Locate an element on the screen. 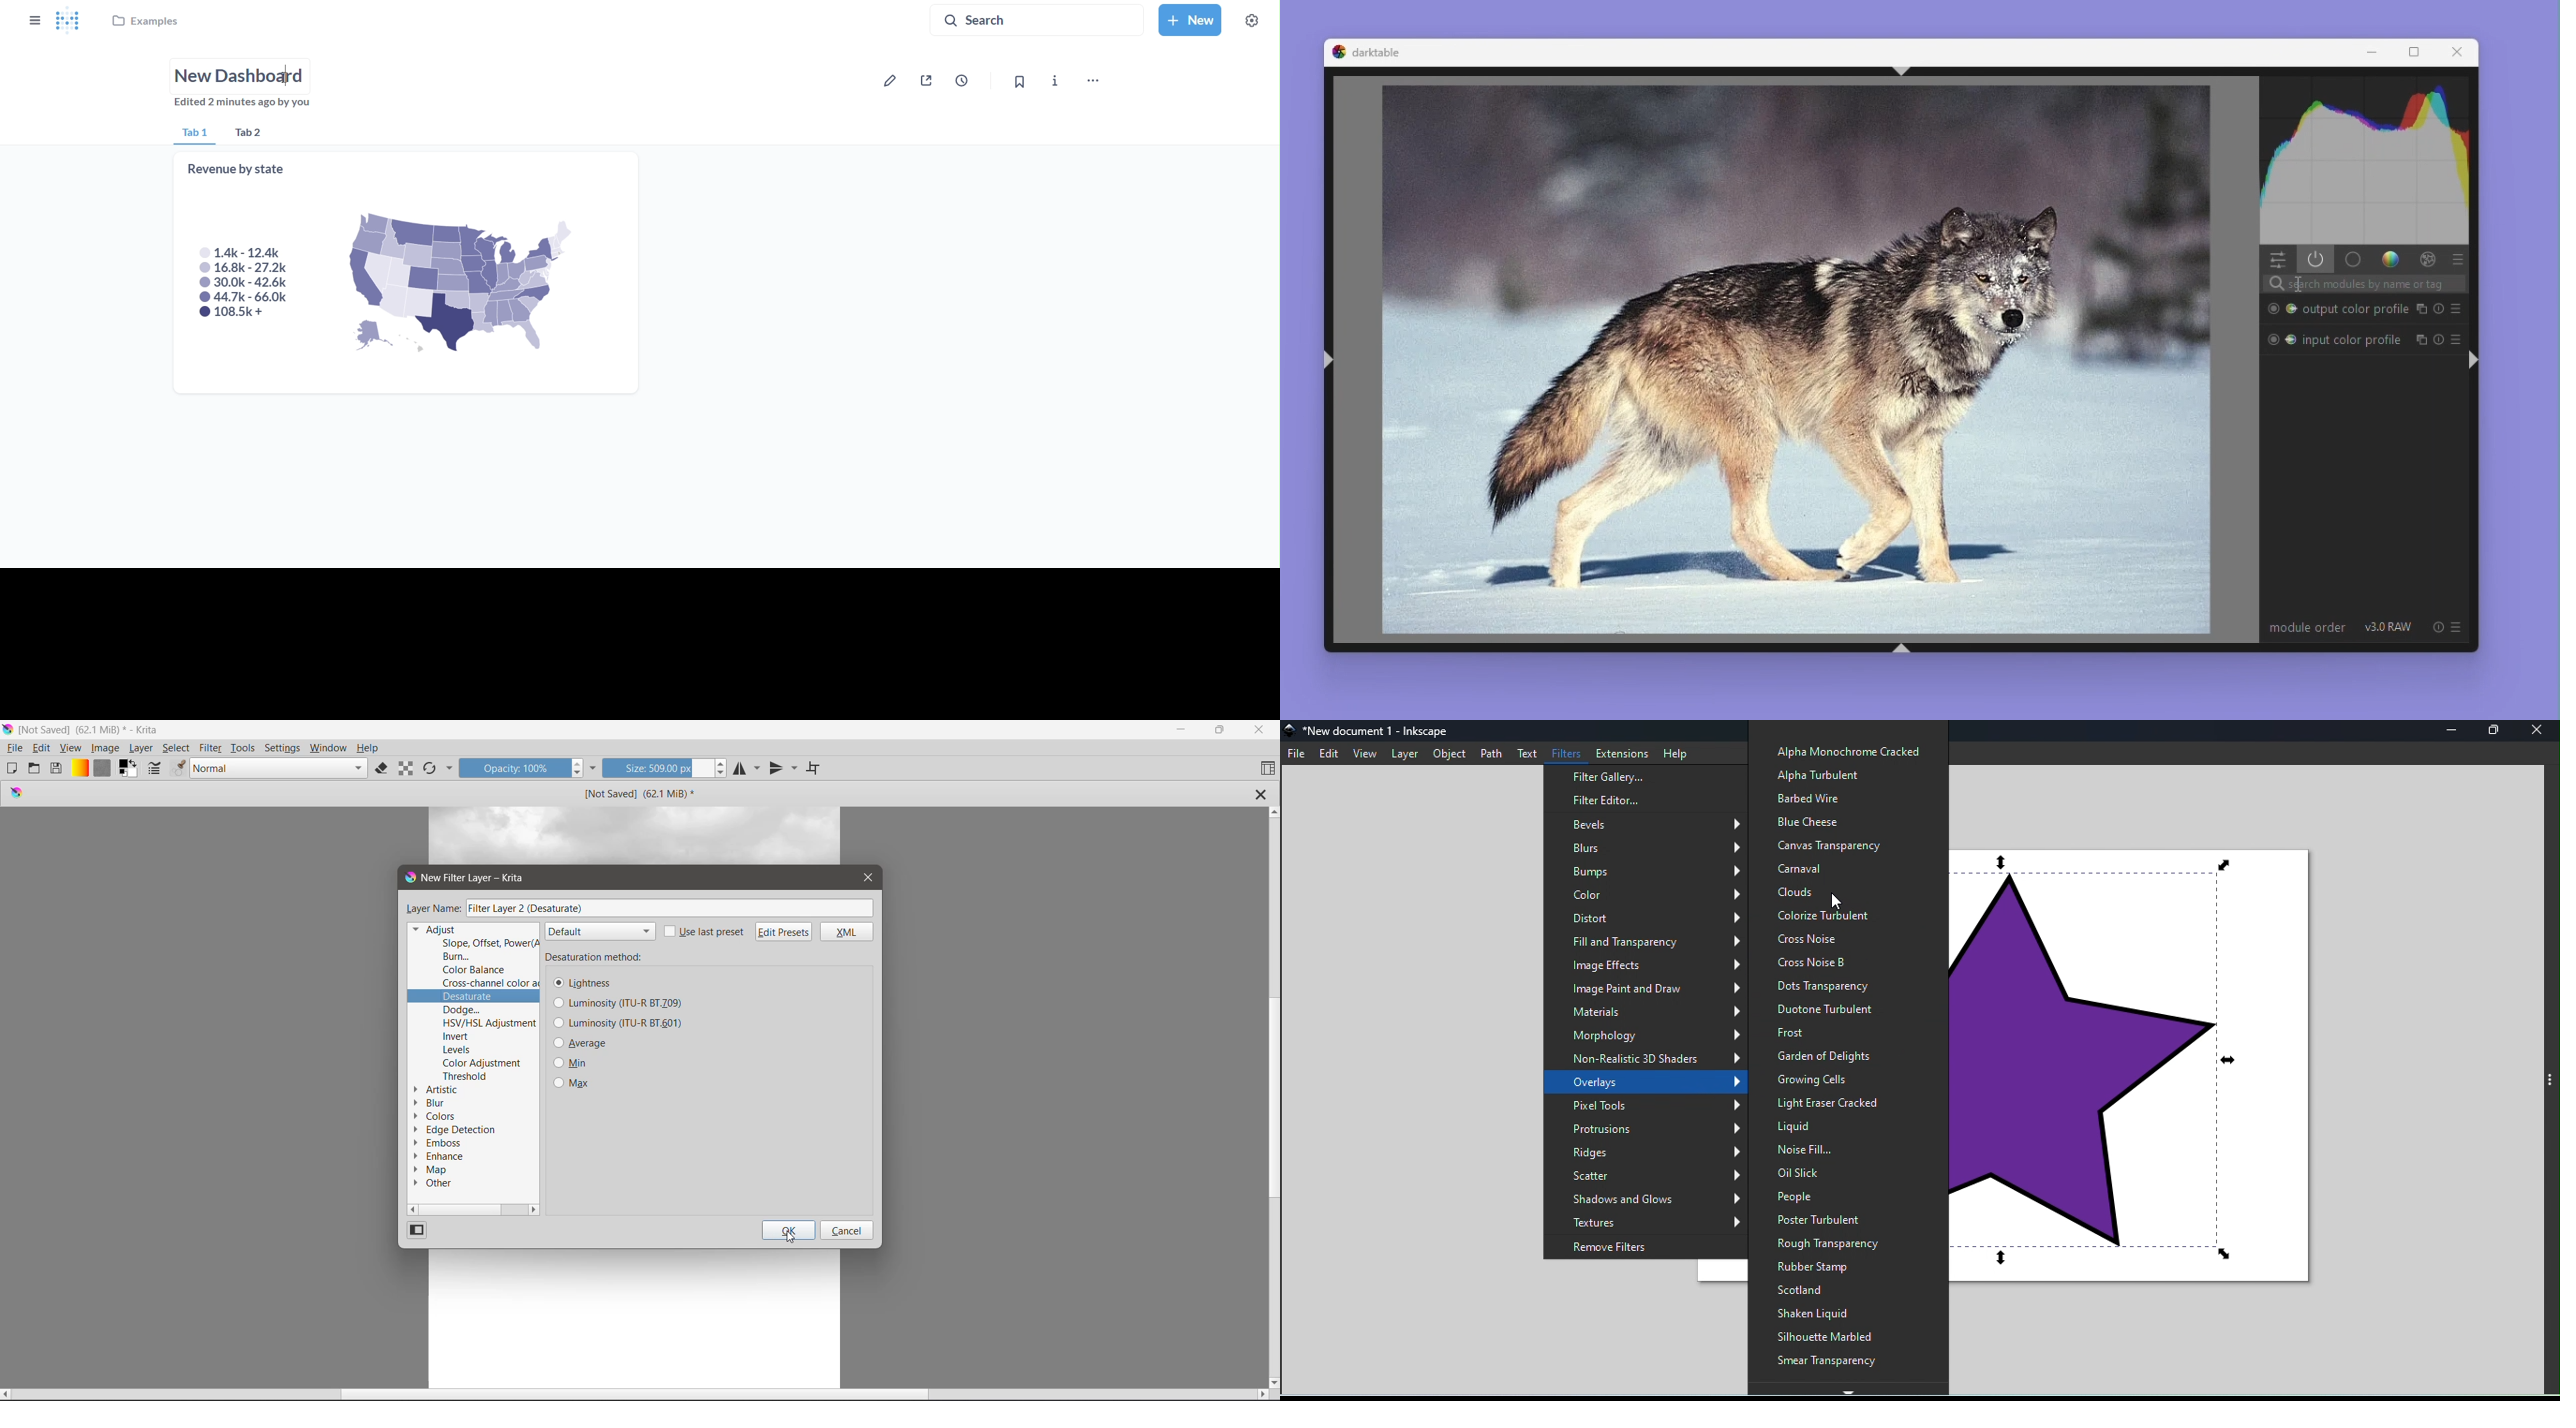 This screenshot has width=2576, height=1428. Map is located at coordinates (433, 1170).